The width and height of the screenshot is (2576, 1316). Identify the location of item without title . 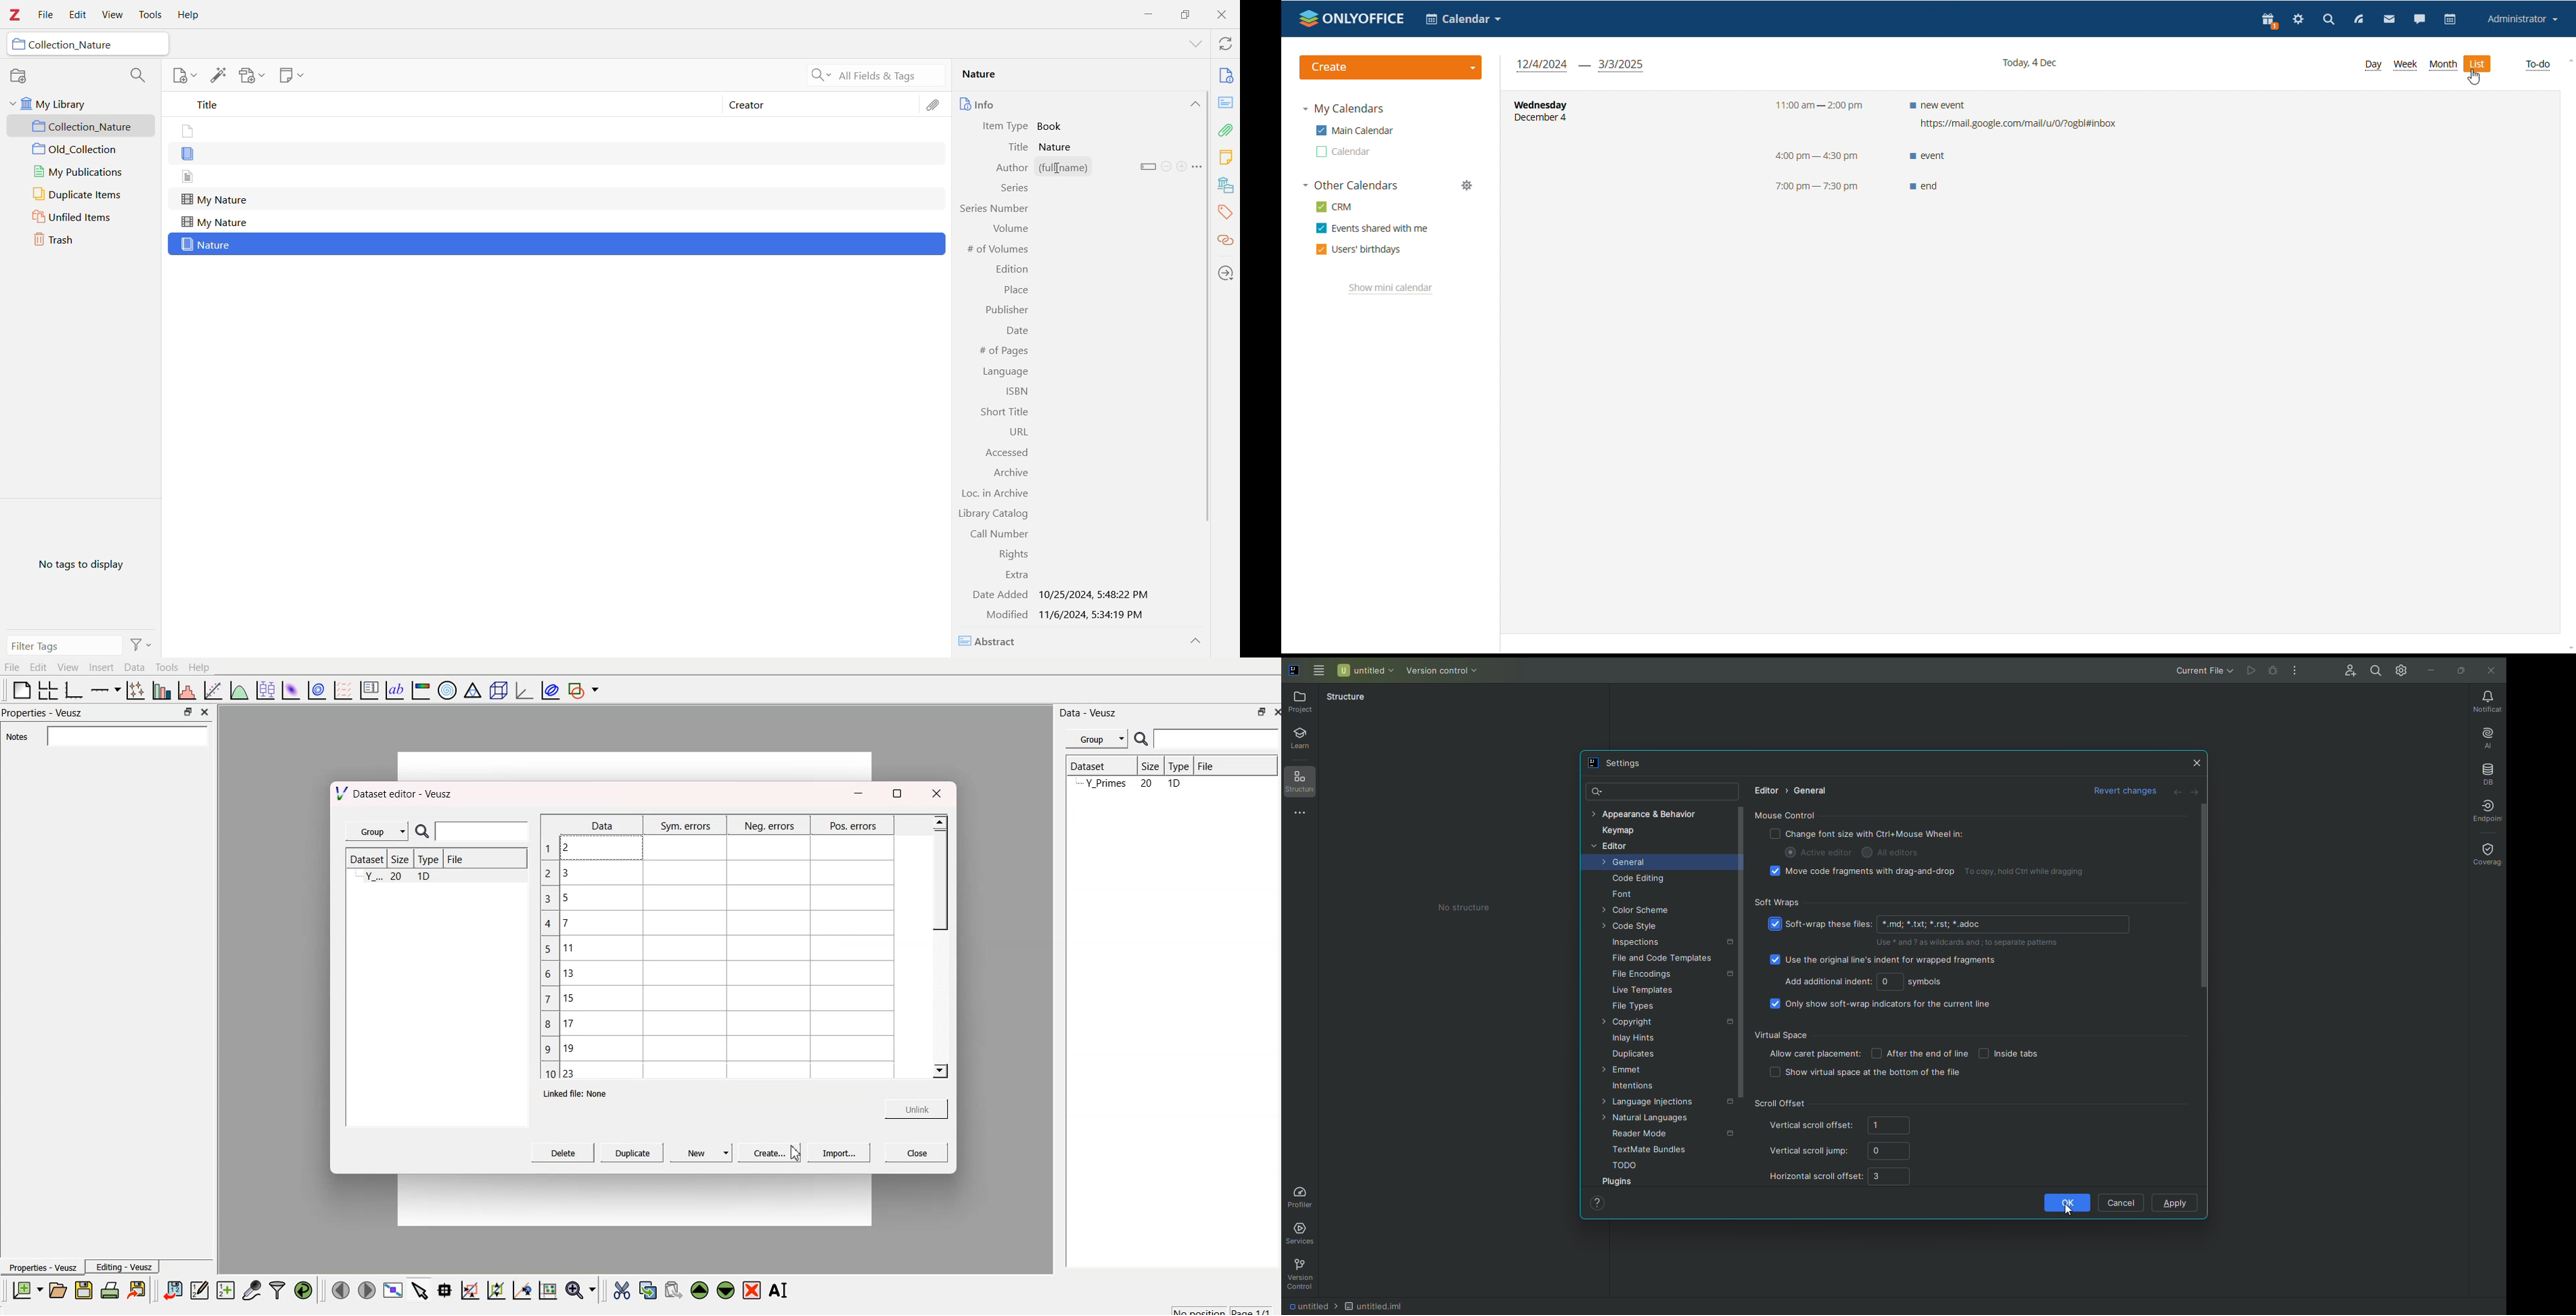
(189, 155).